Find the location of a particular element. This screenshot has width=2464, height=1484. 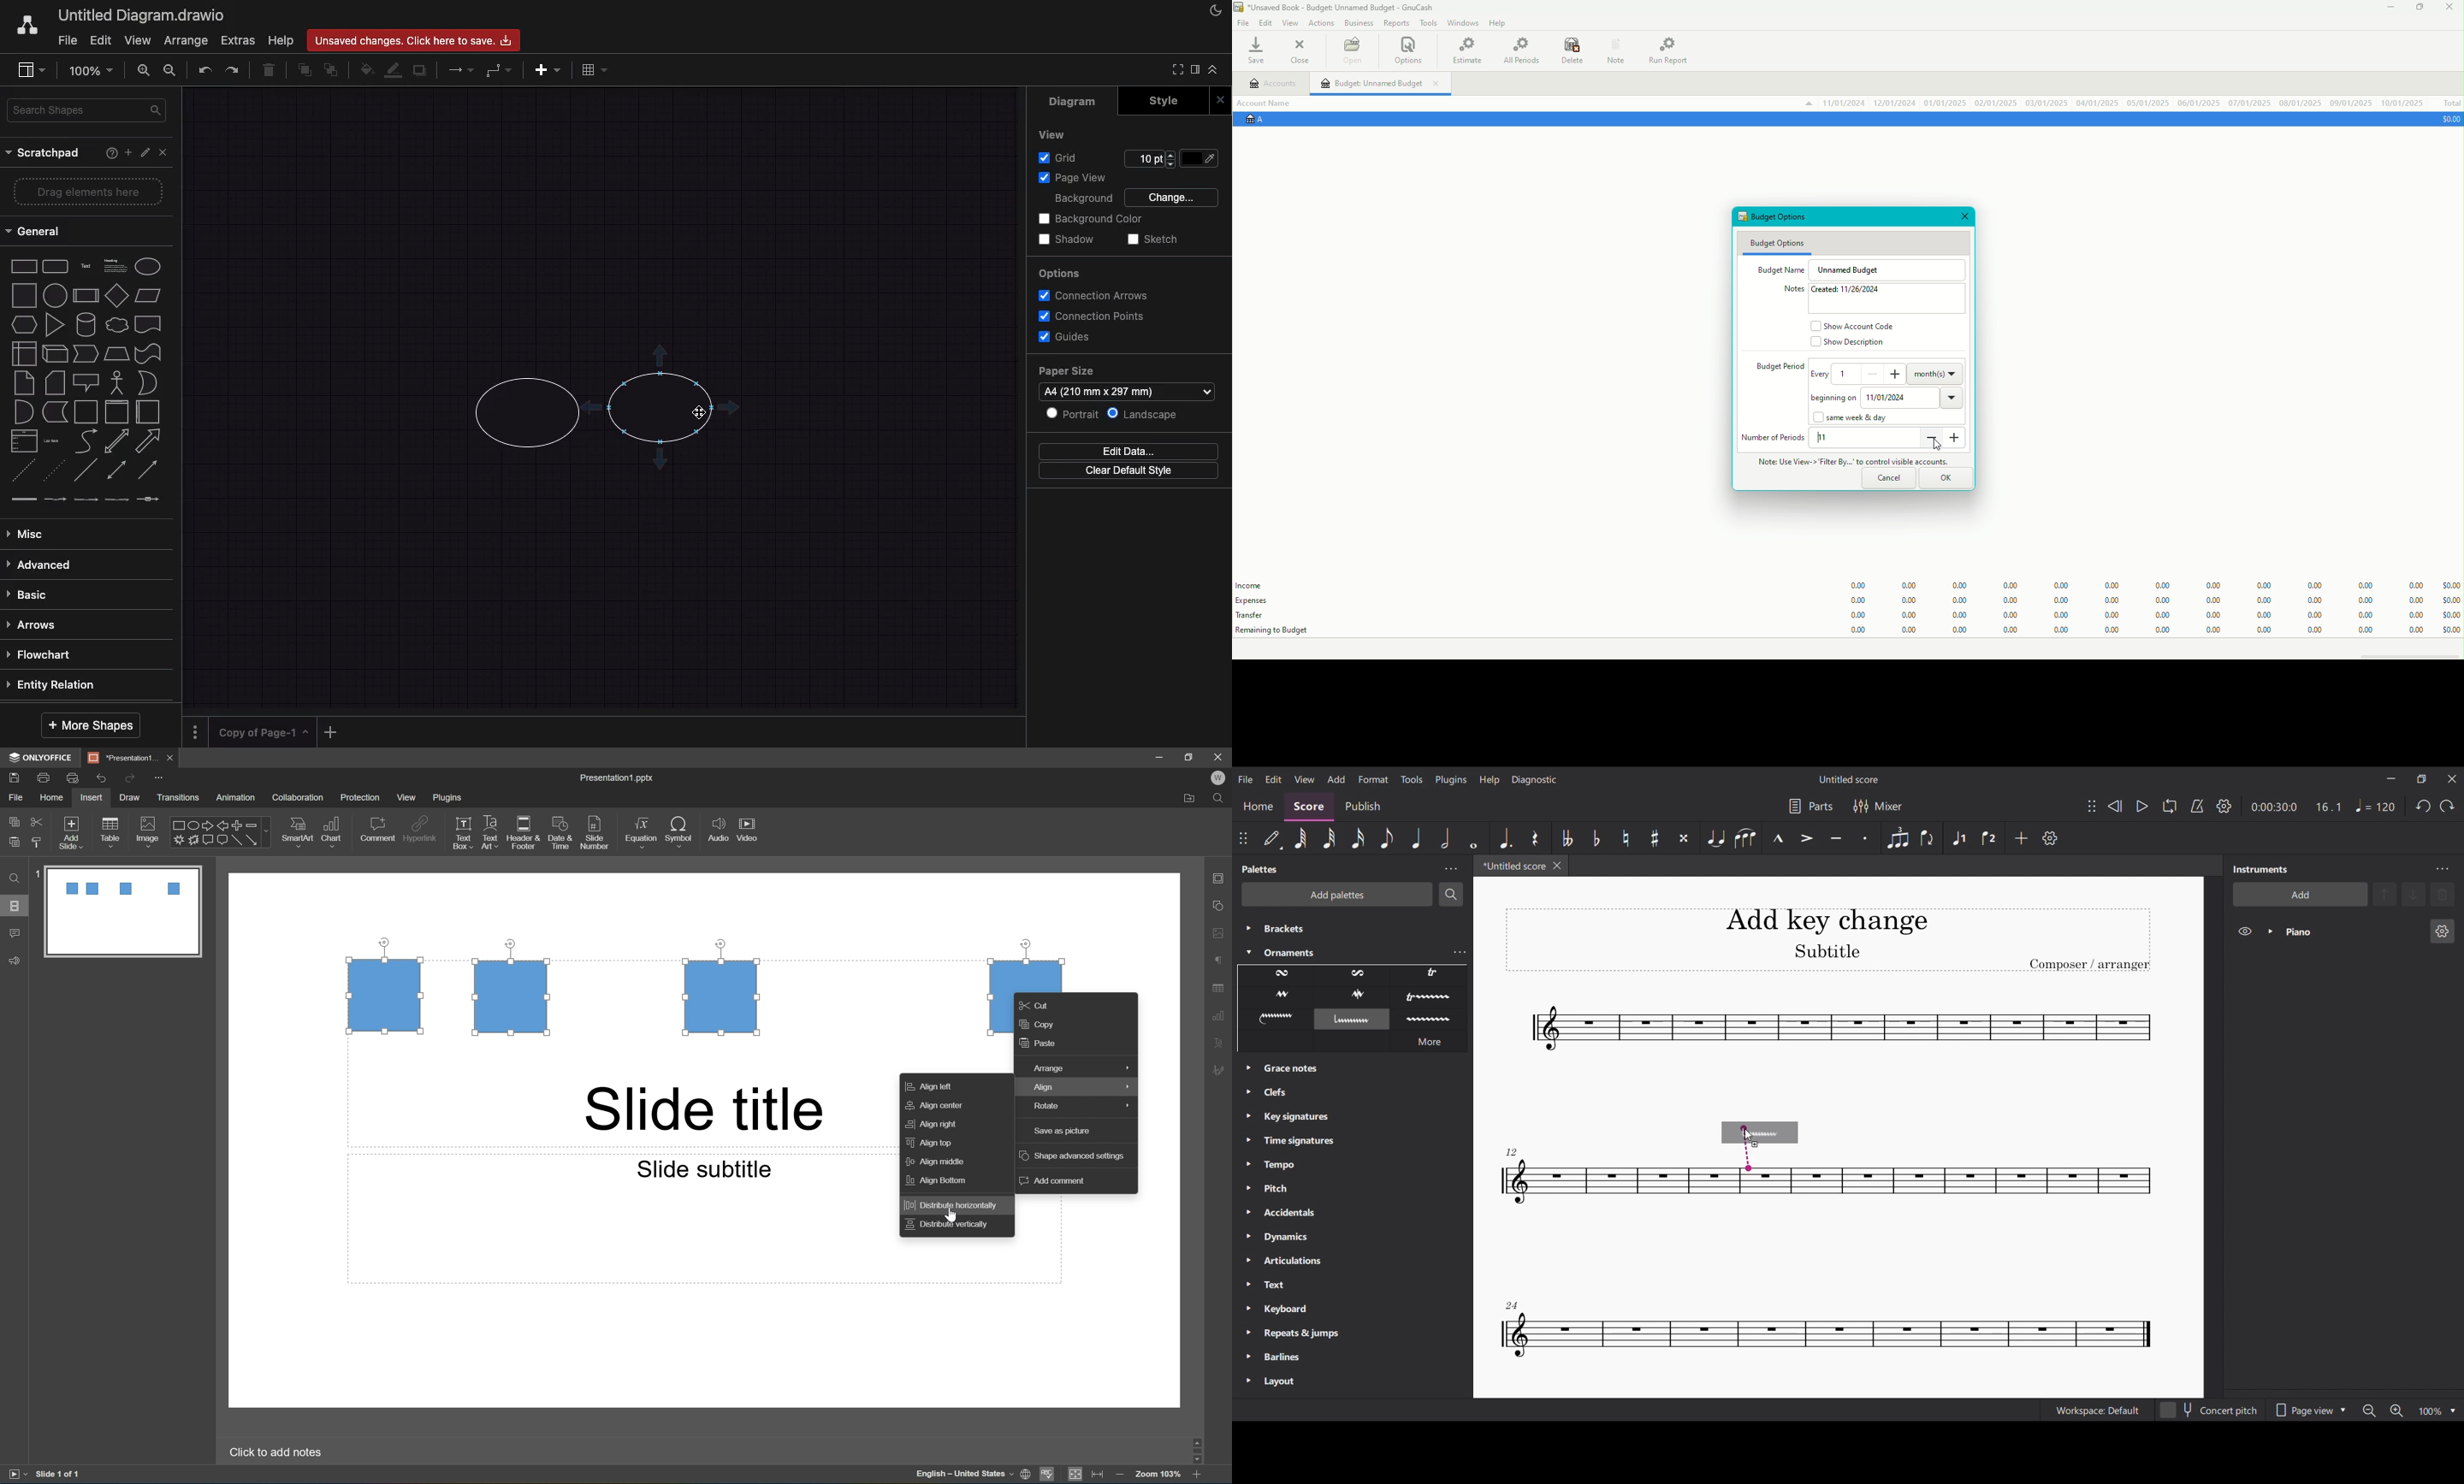

collaboration is located at coordinates (299, 797).